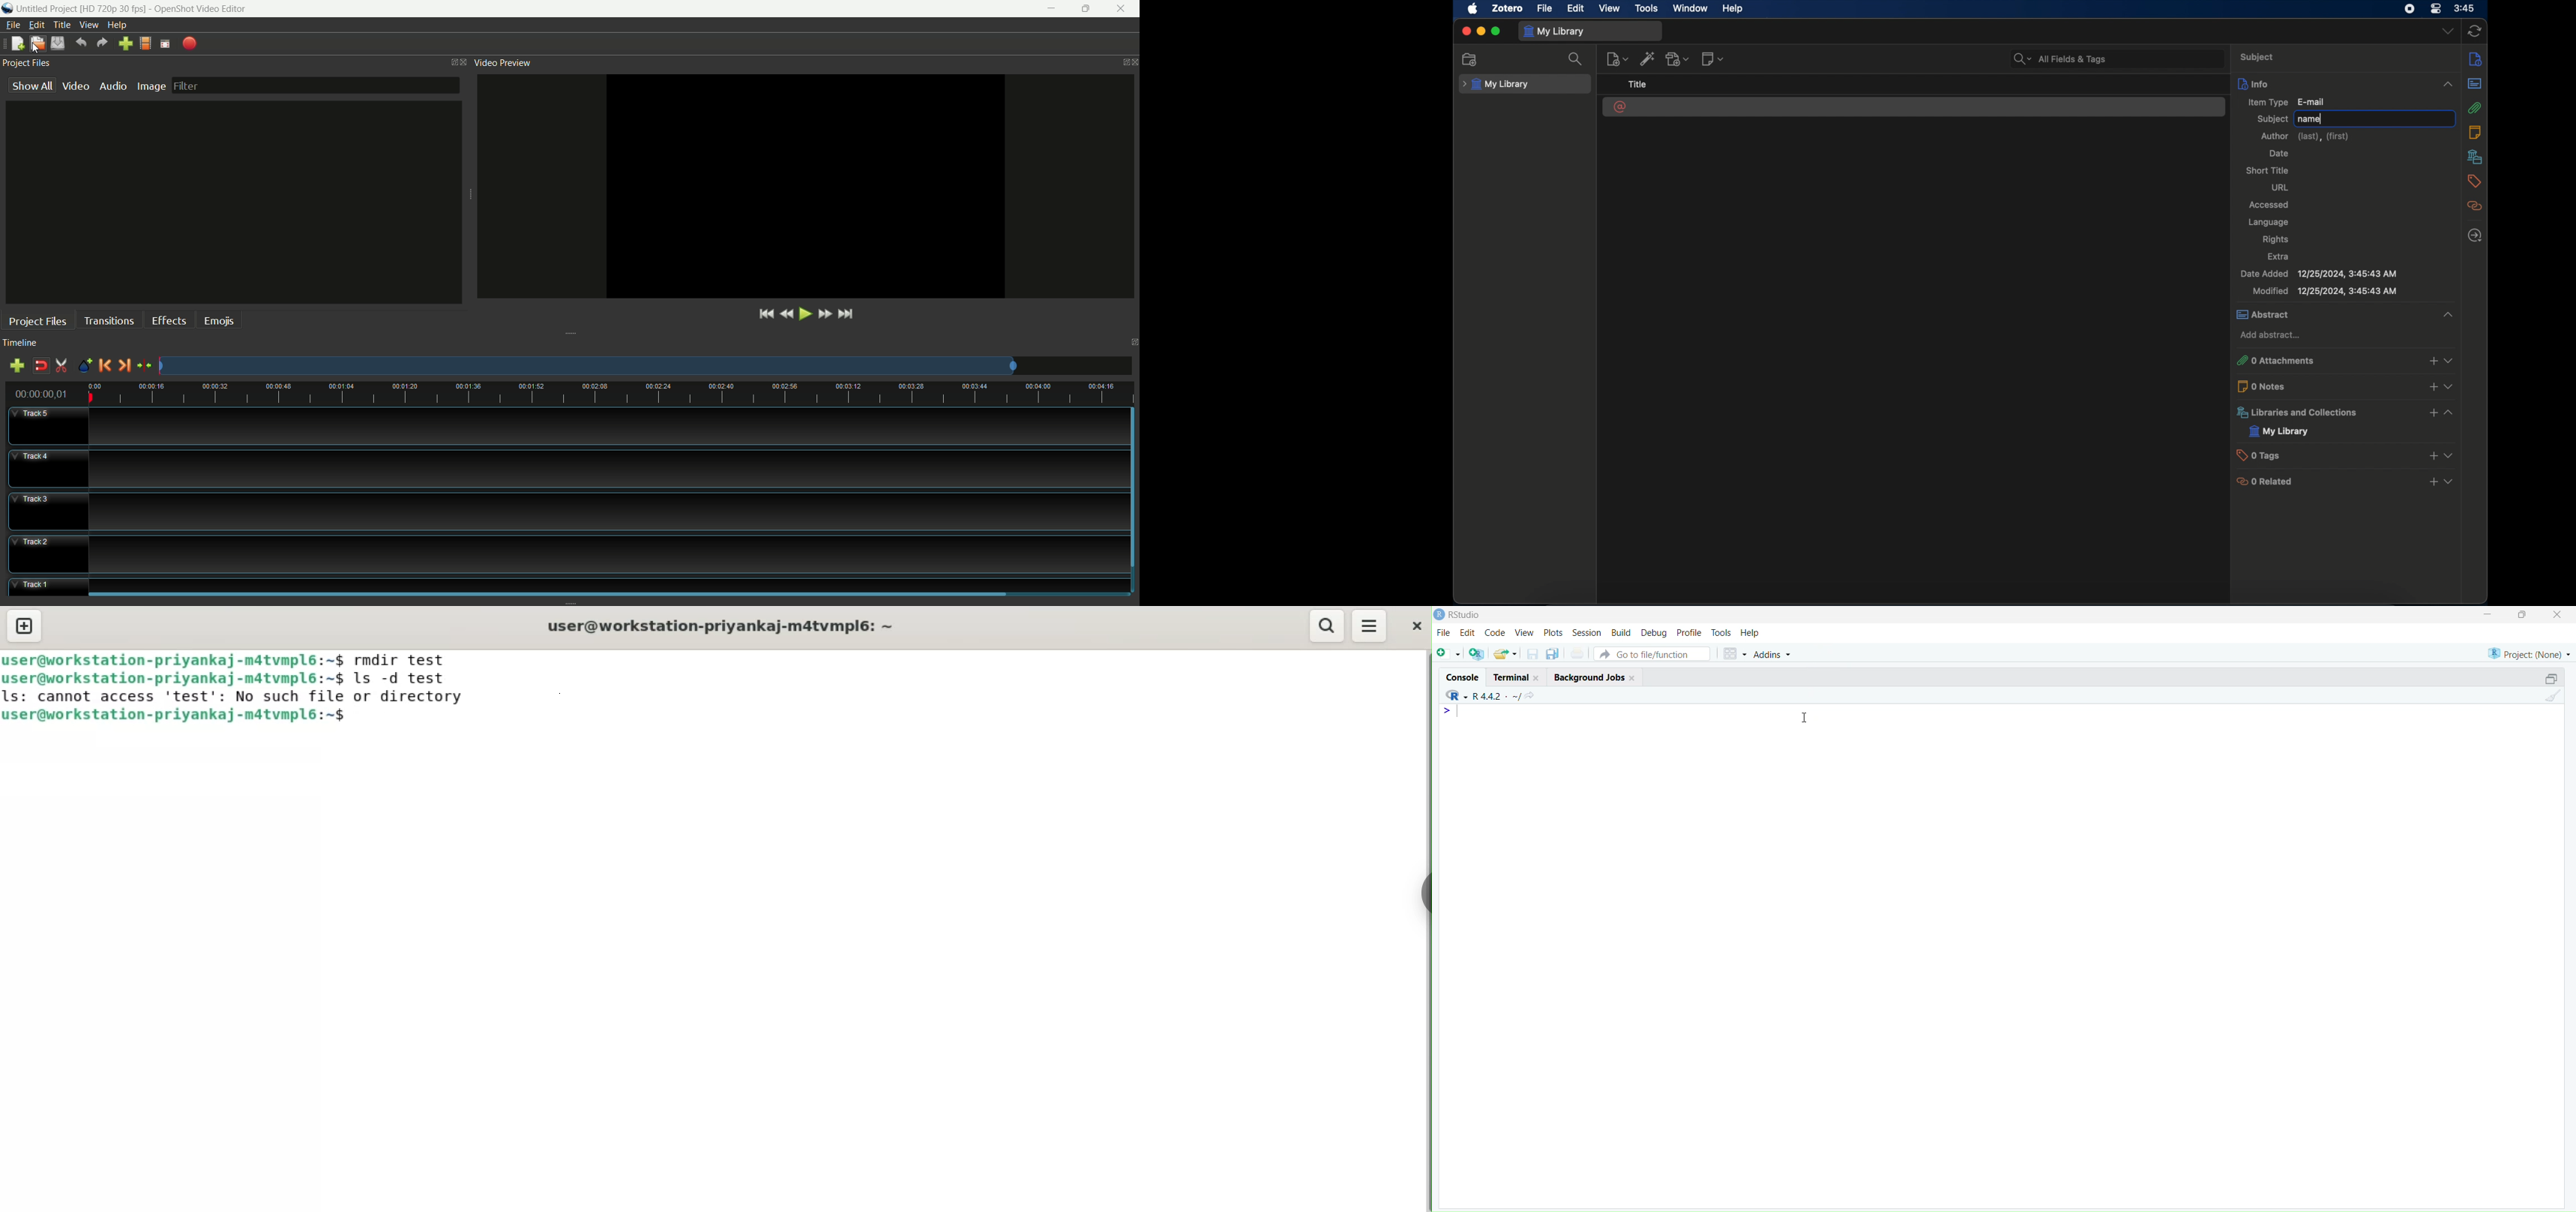 The image size is (2576, 1232). Describe the element at coordinates (2279, 154) in the screenshot. I see `date` at that location.